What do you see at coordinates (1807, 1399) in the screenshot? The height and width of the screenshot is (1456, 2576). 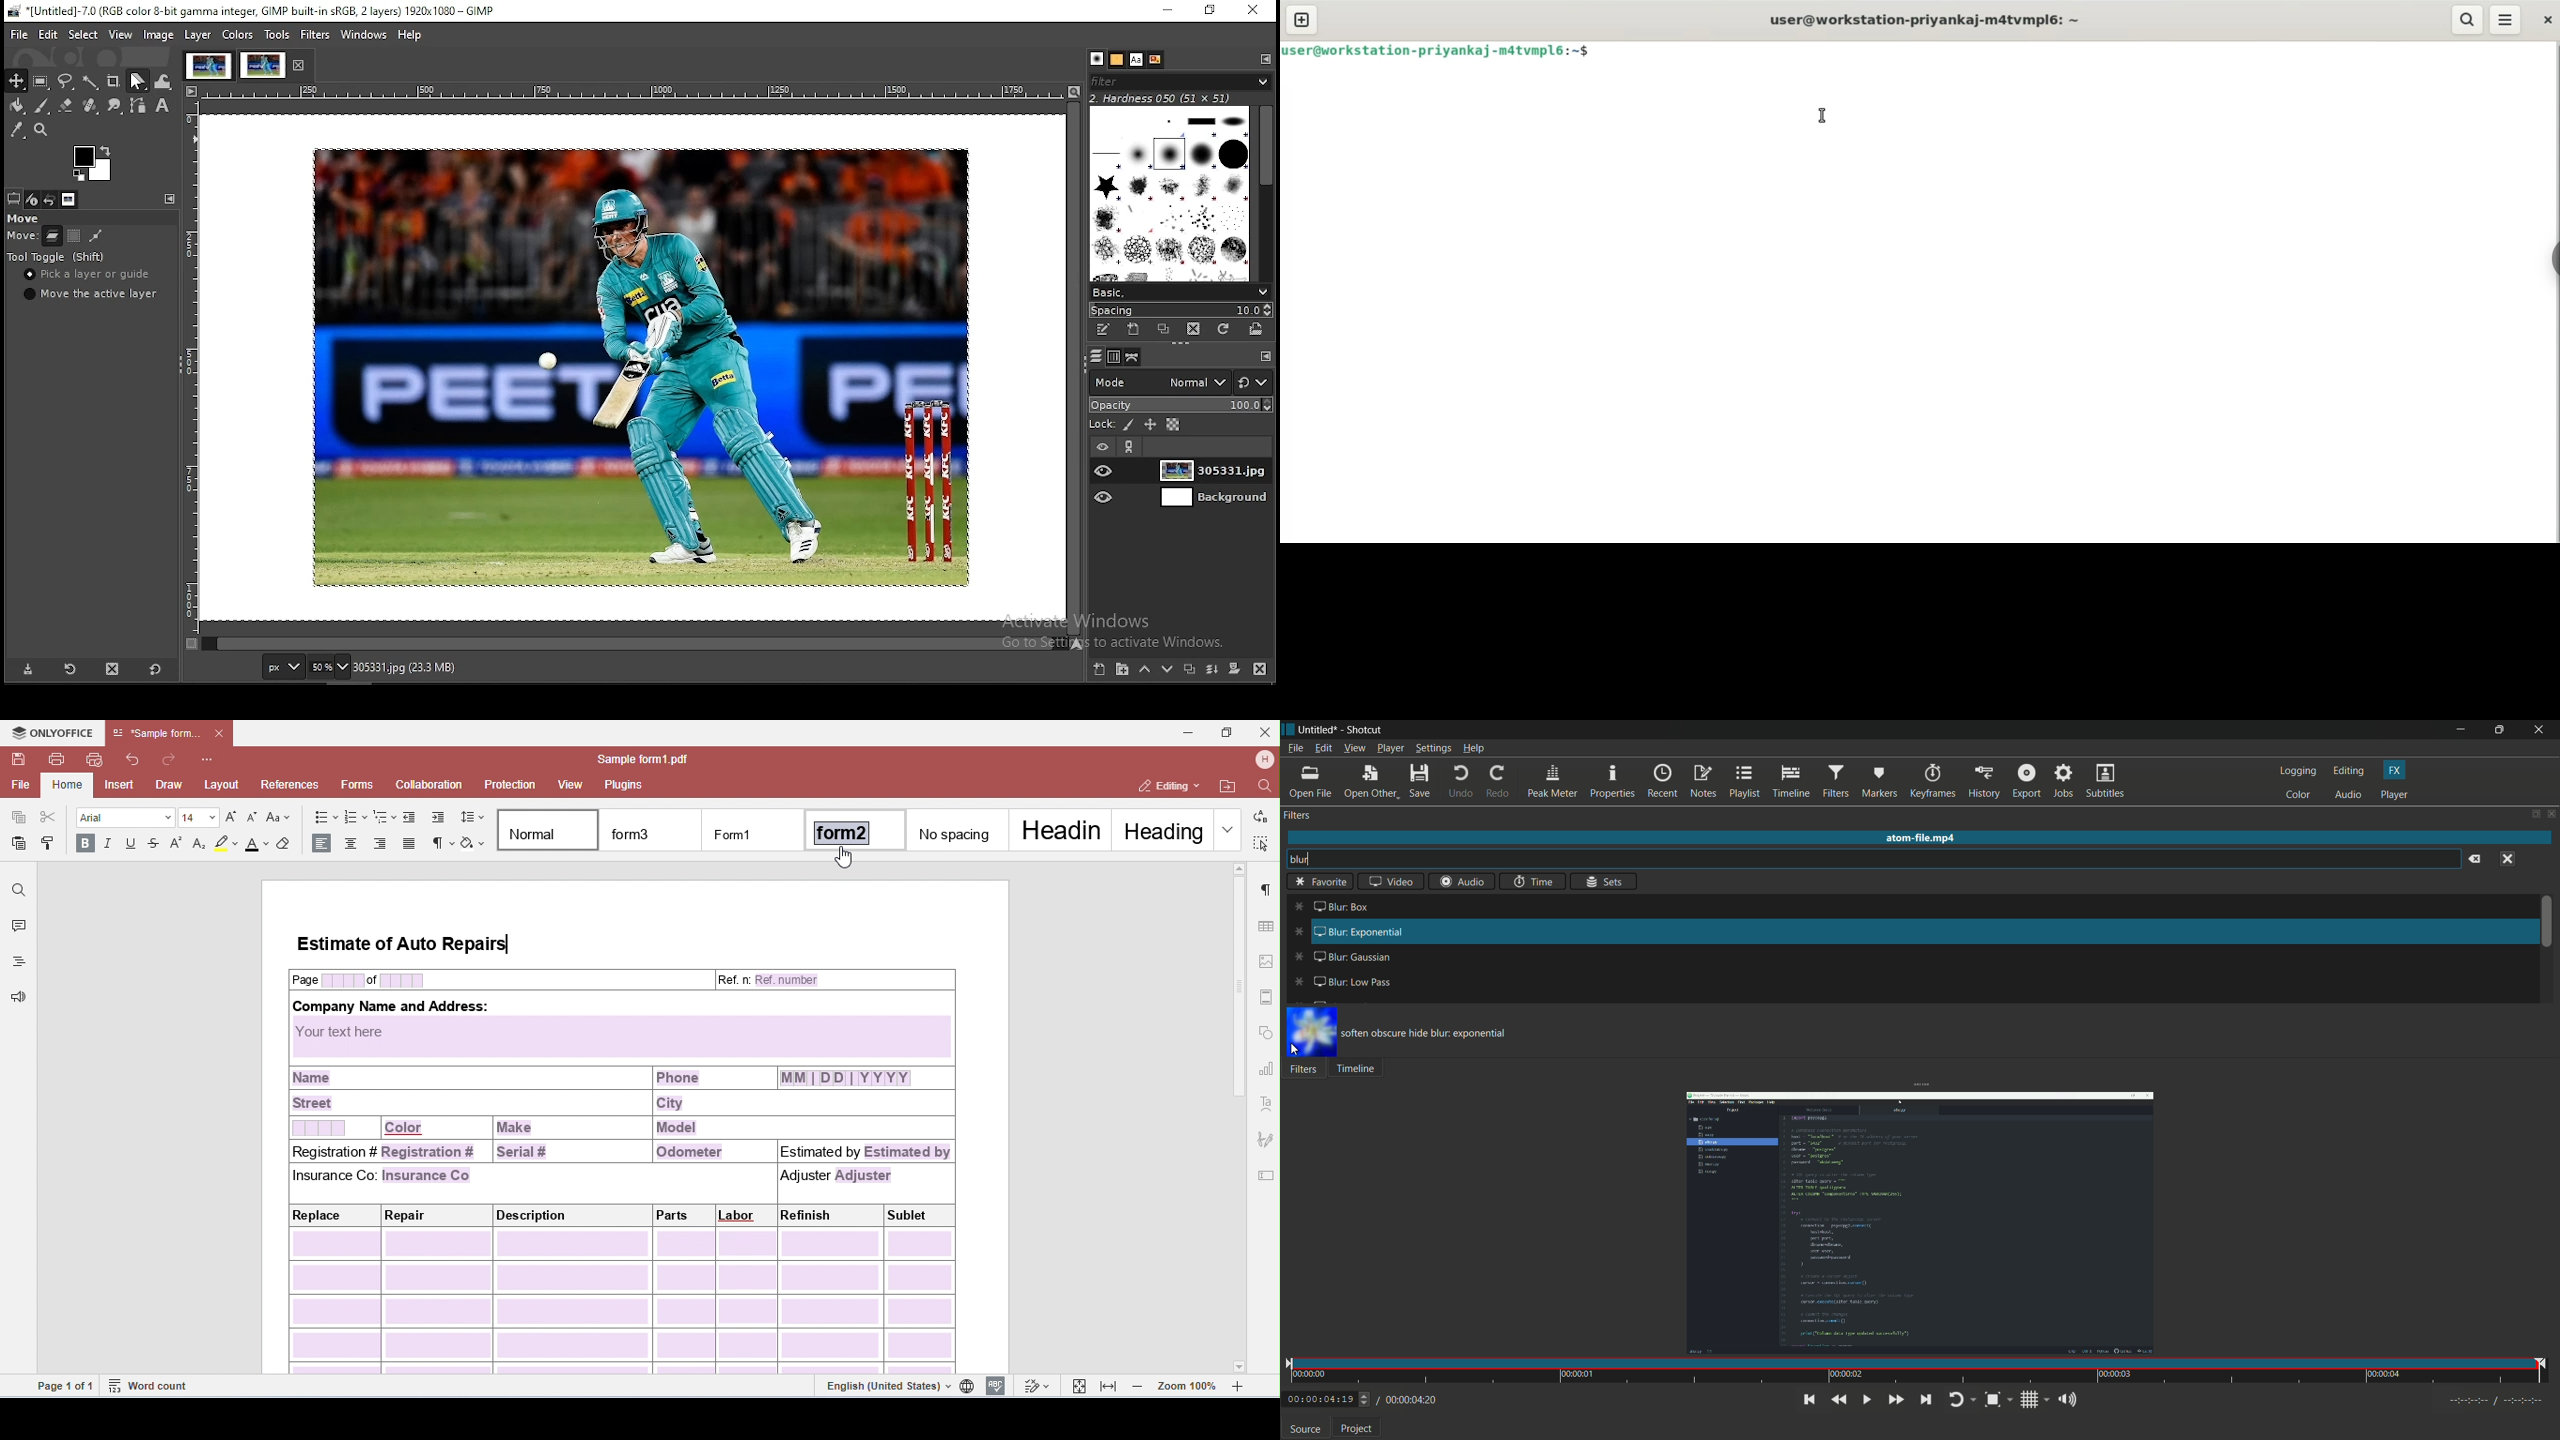 I see `skip to the previous point` at bounding box center [1807, 1399].